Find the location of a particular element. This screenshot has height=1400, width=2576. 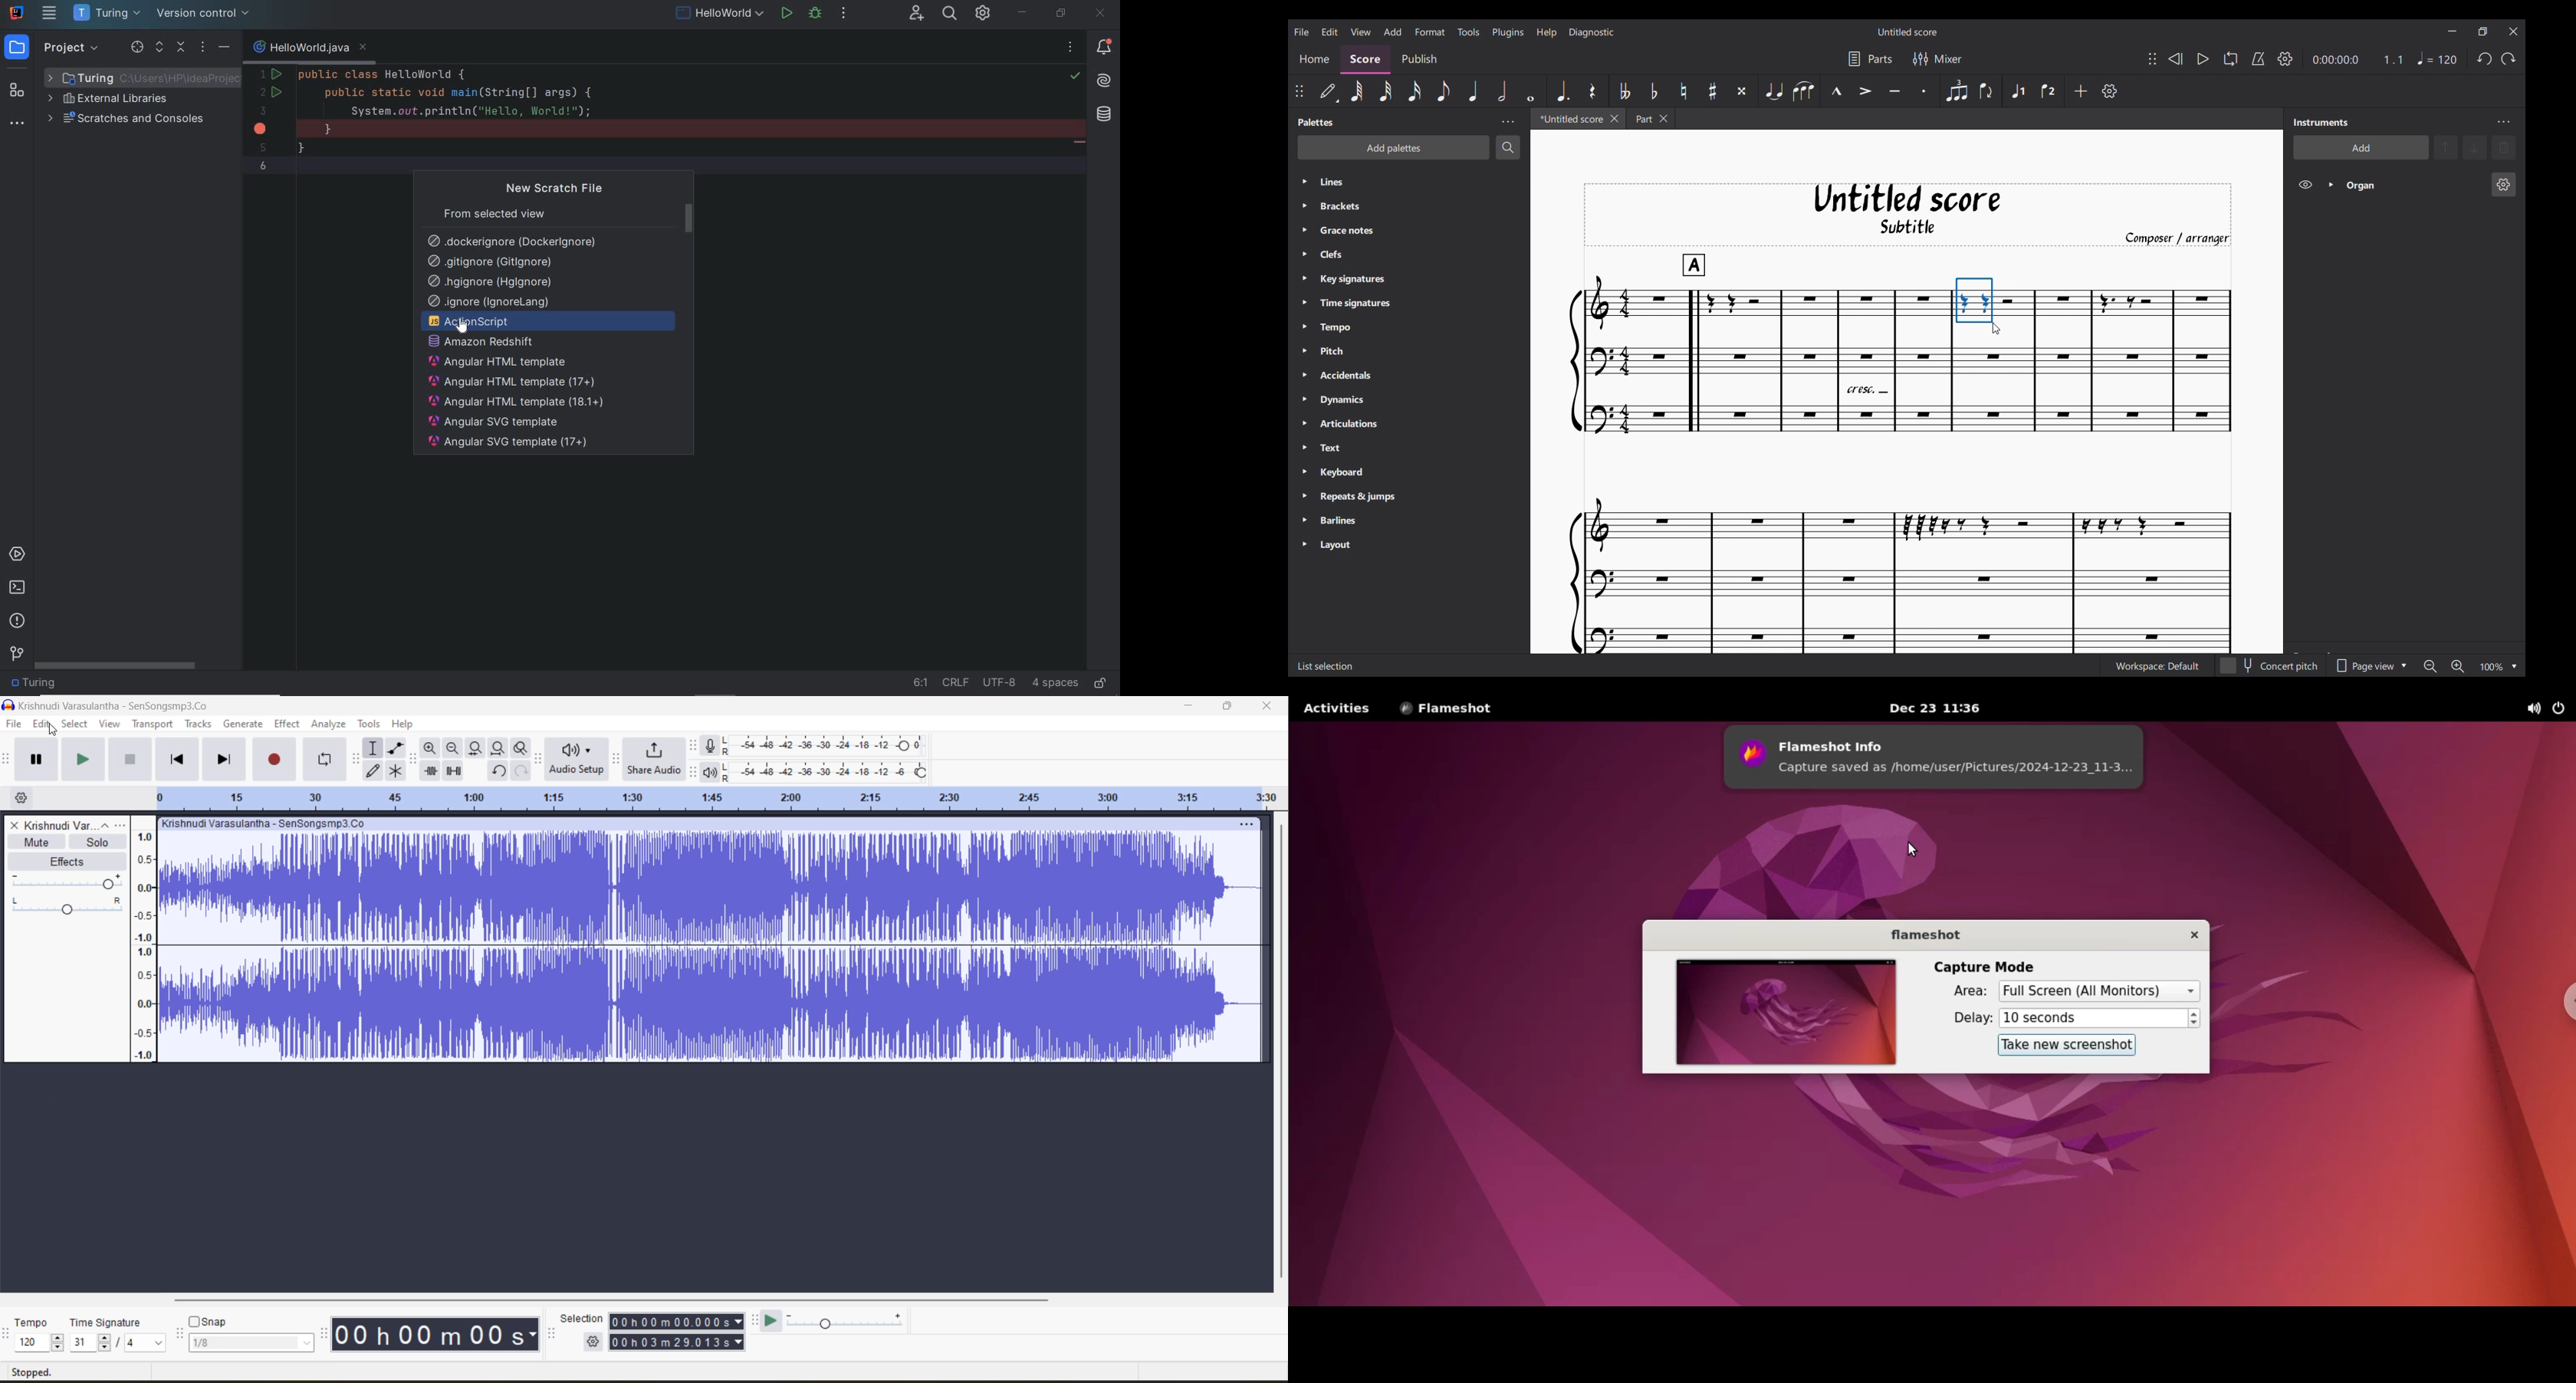

File menu is located at coordinates (1301, 30).